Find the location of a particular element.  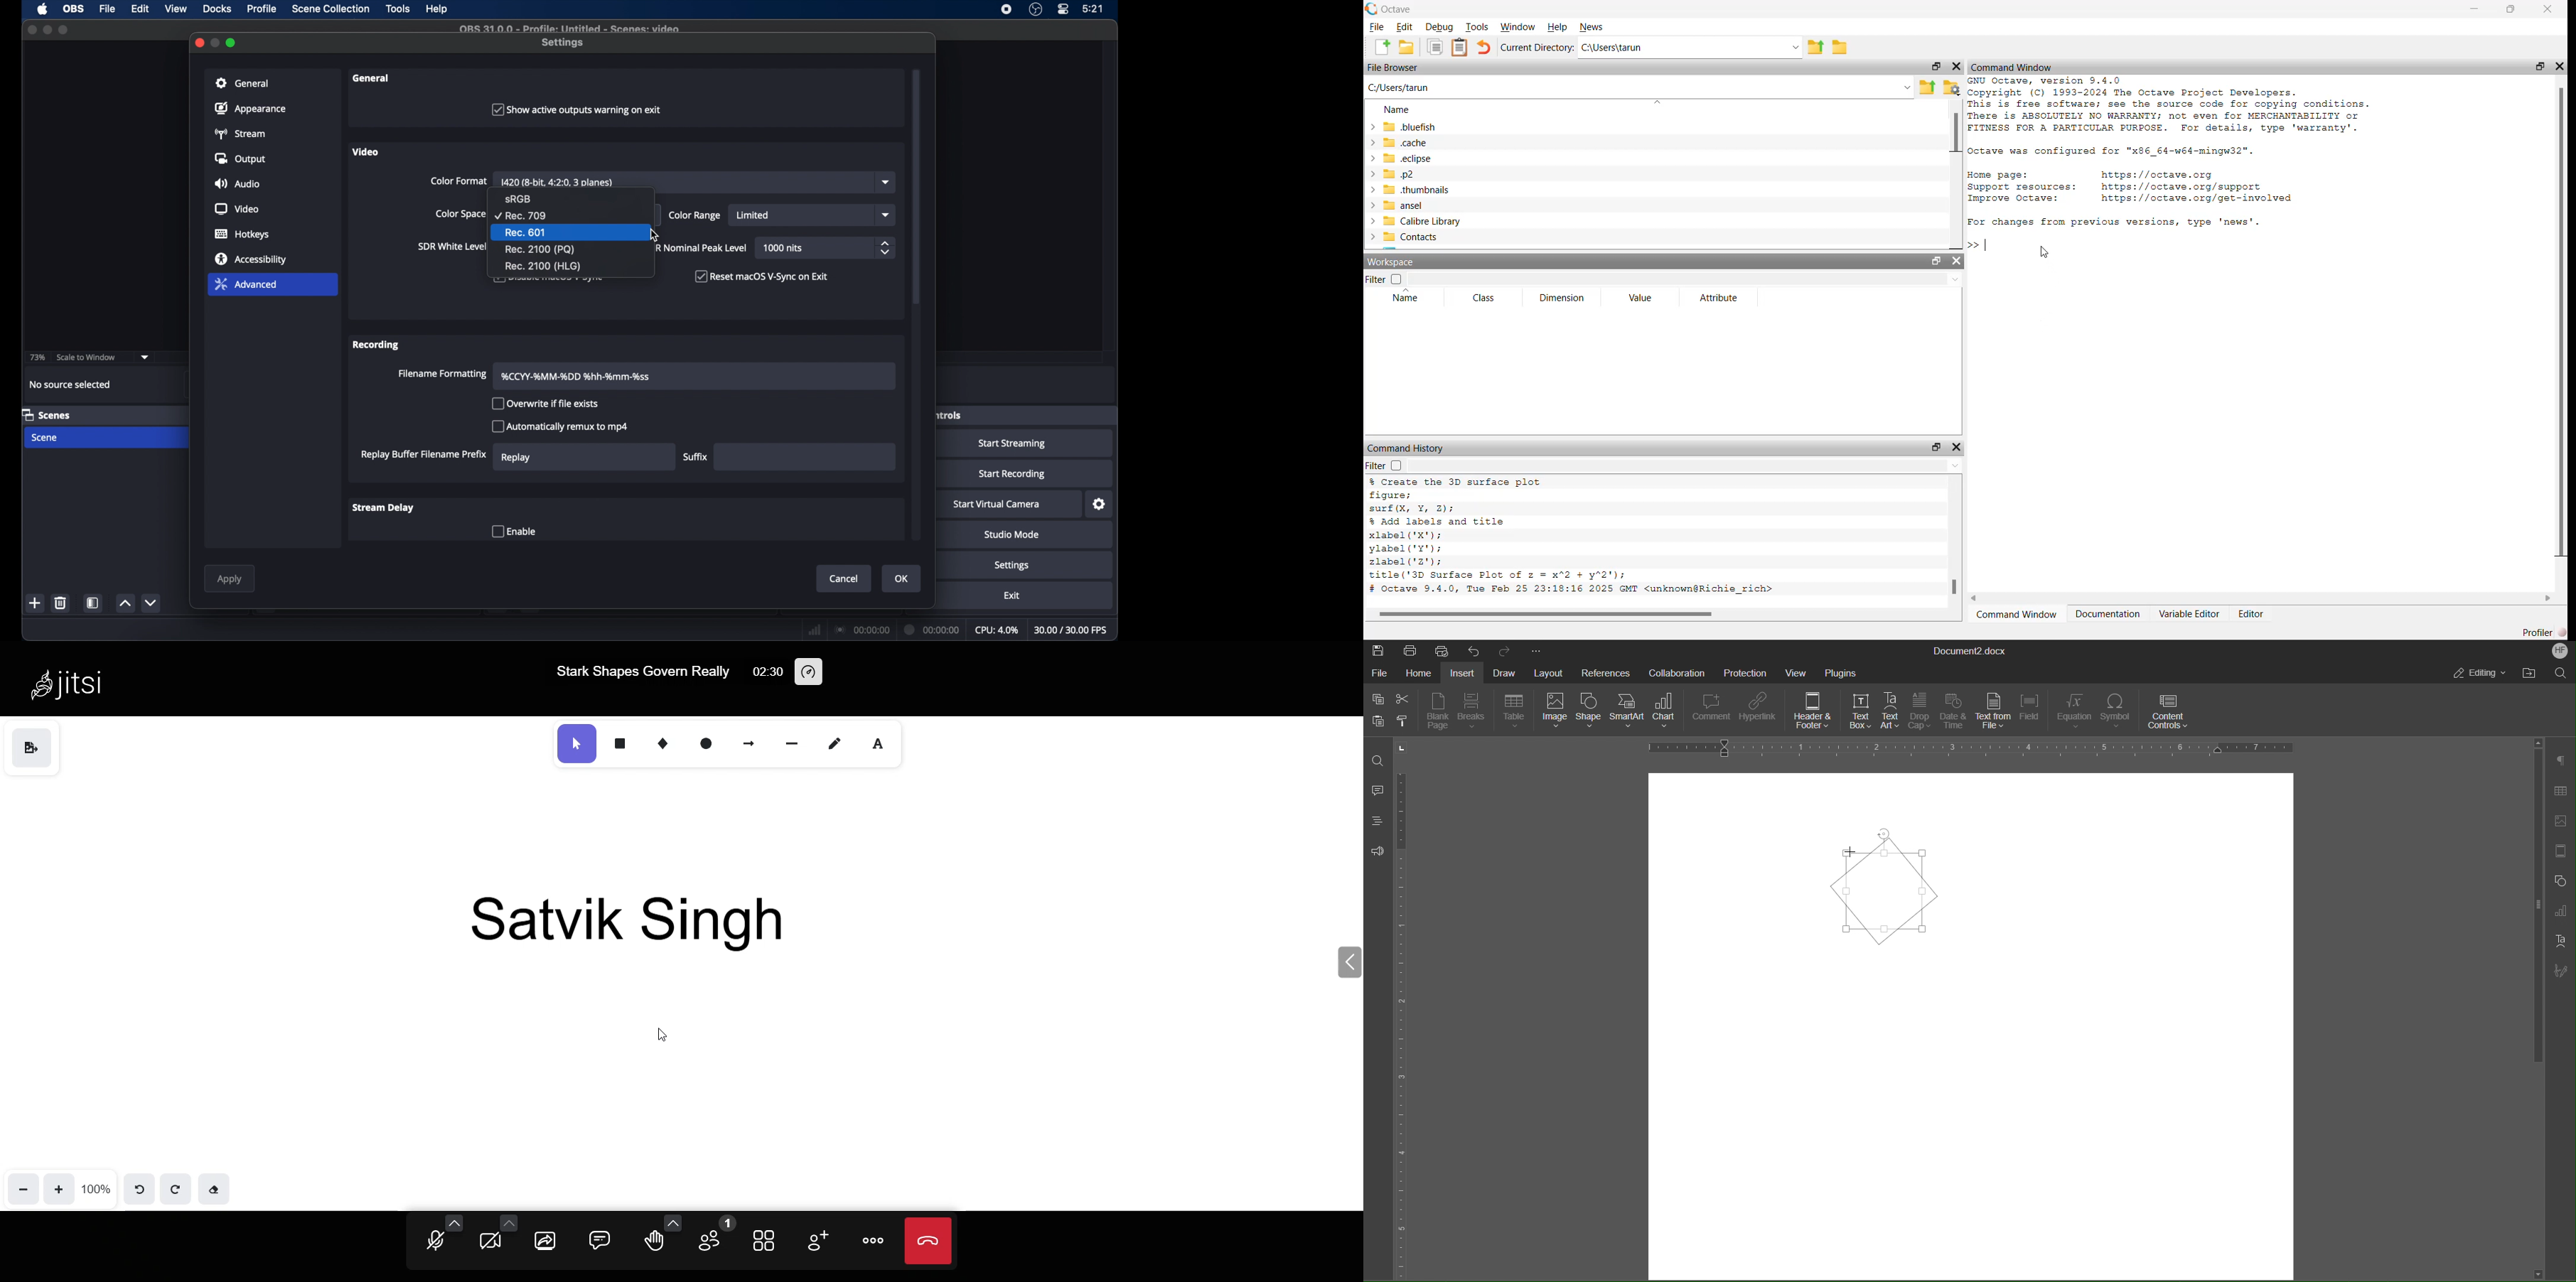

cancel is located at coordinates (845, 579).